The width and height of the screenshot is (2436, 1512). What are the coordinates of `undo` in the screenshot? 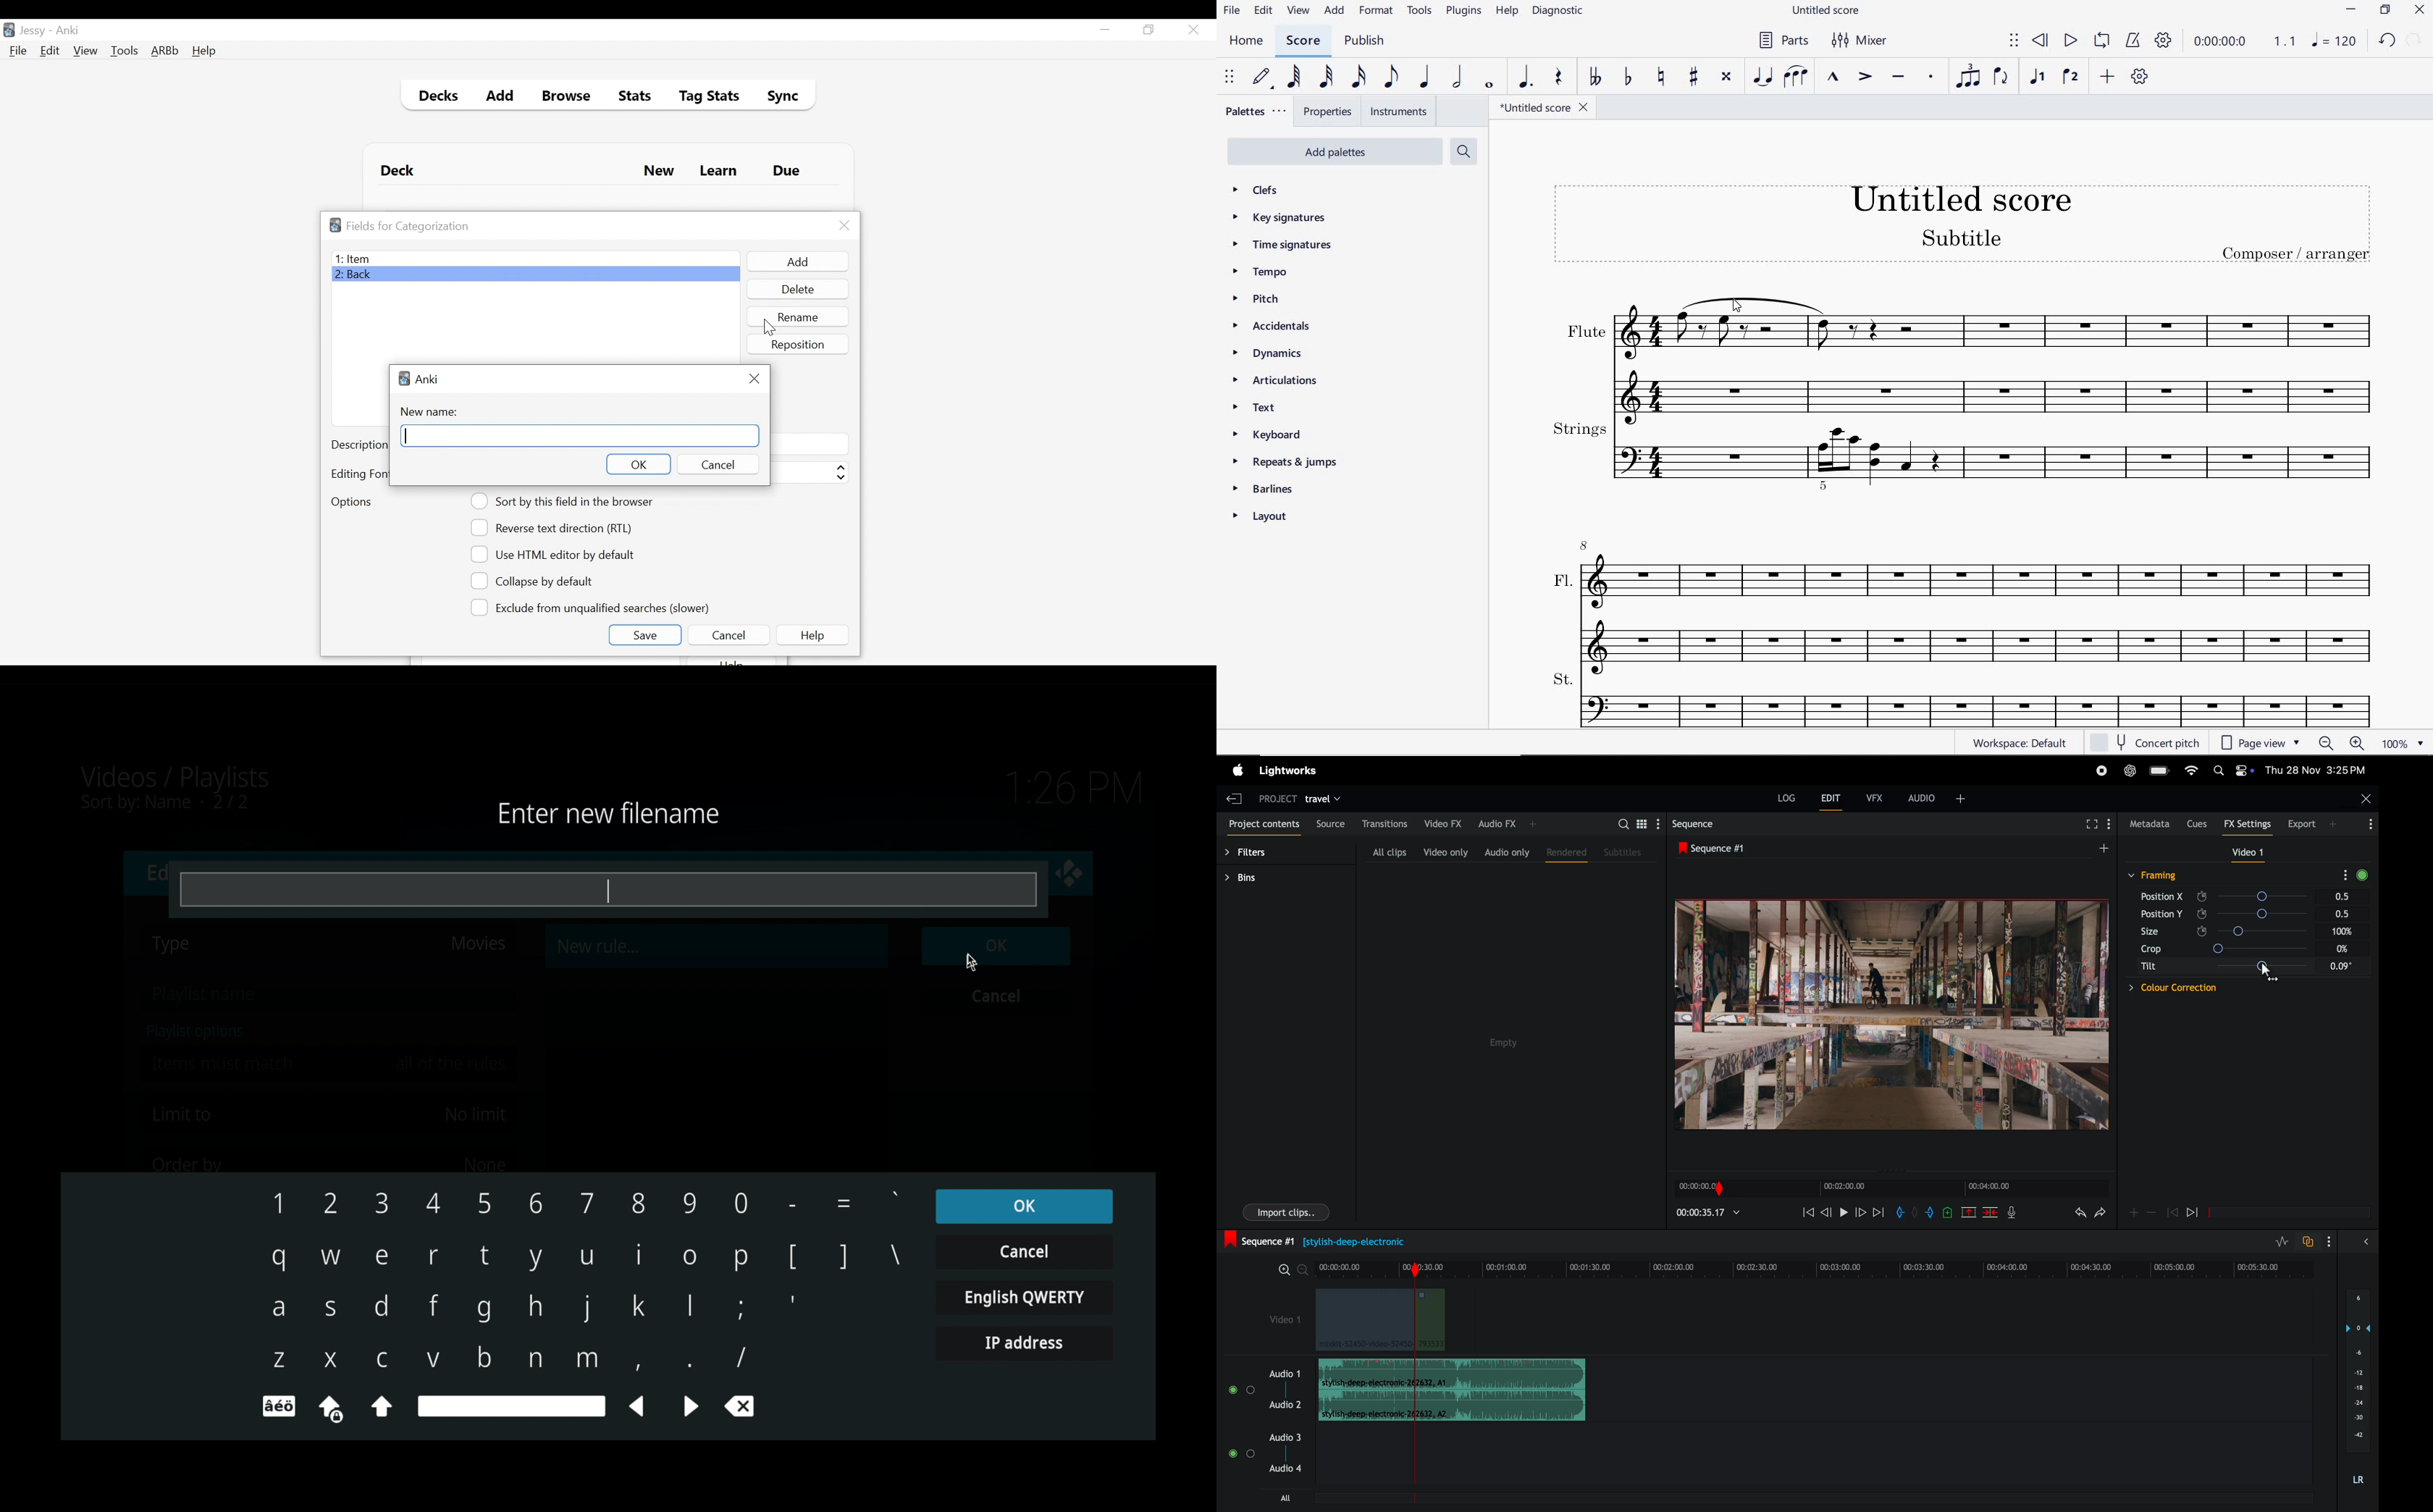 It's located at (2078, 1214).